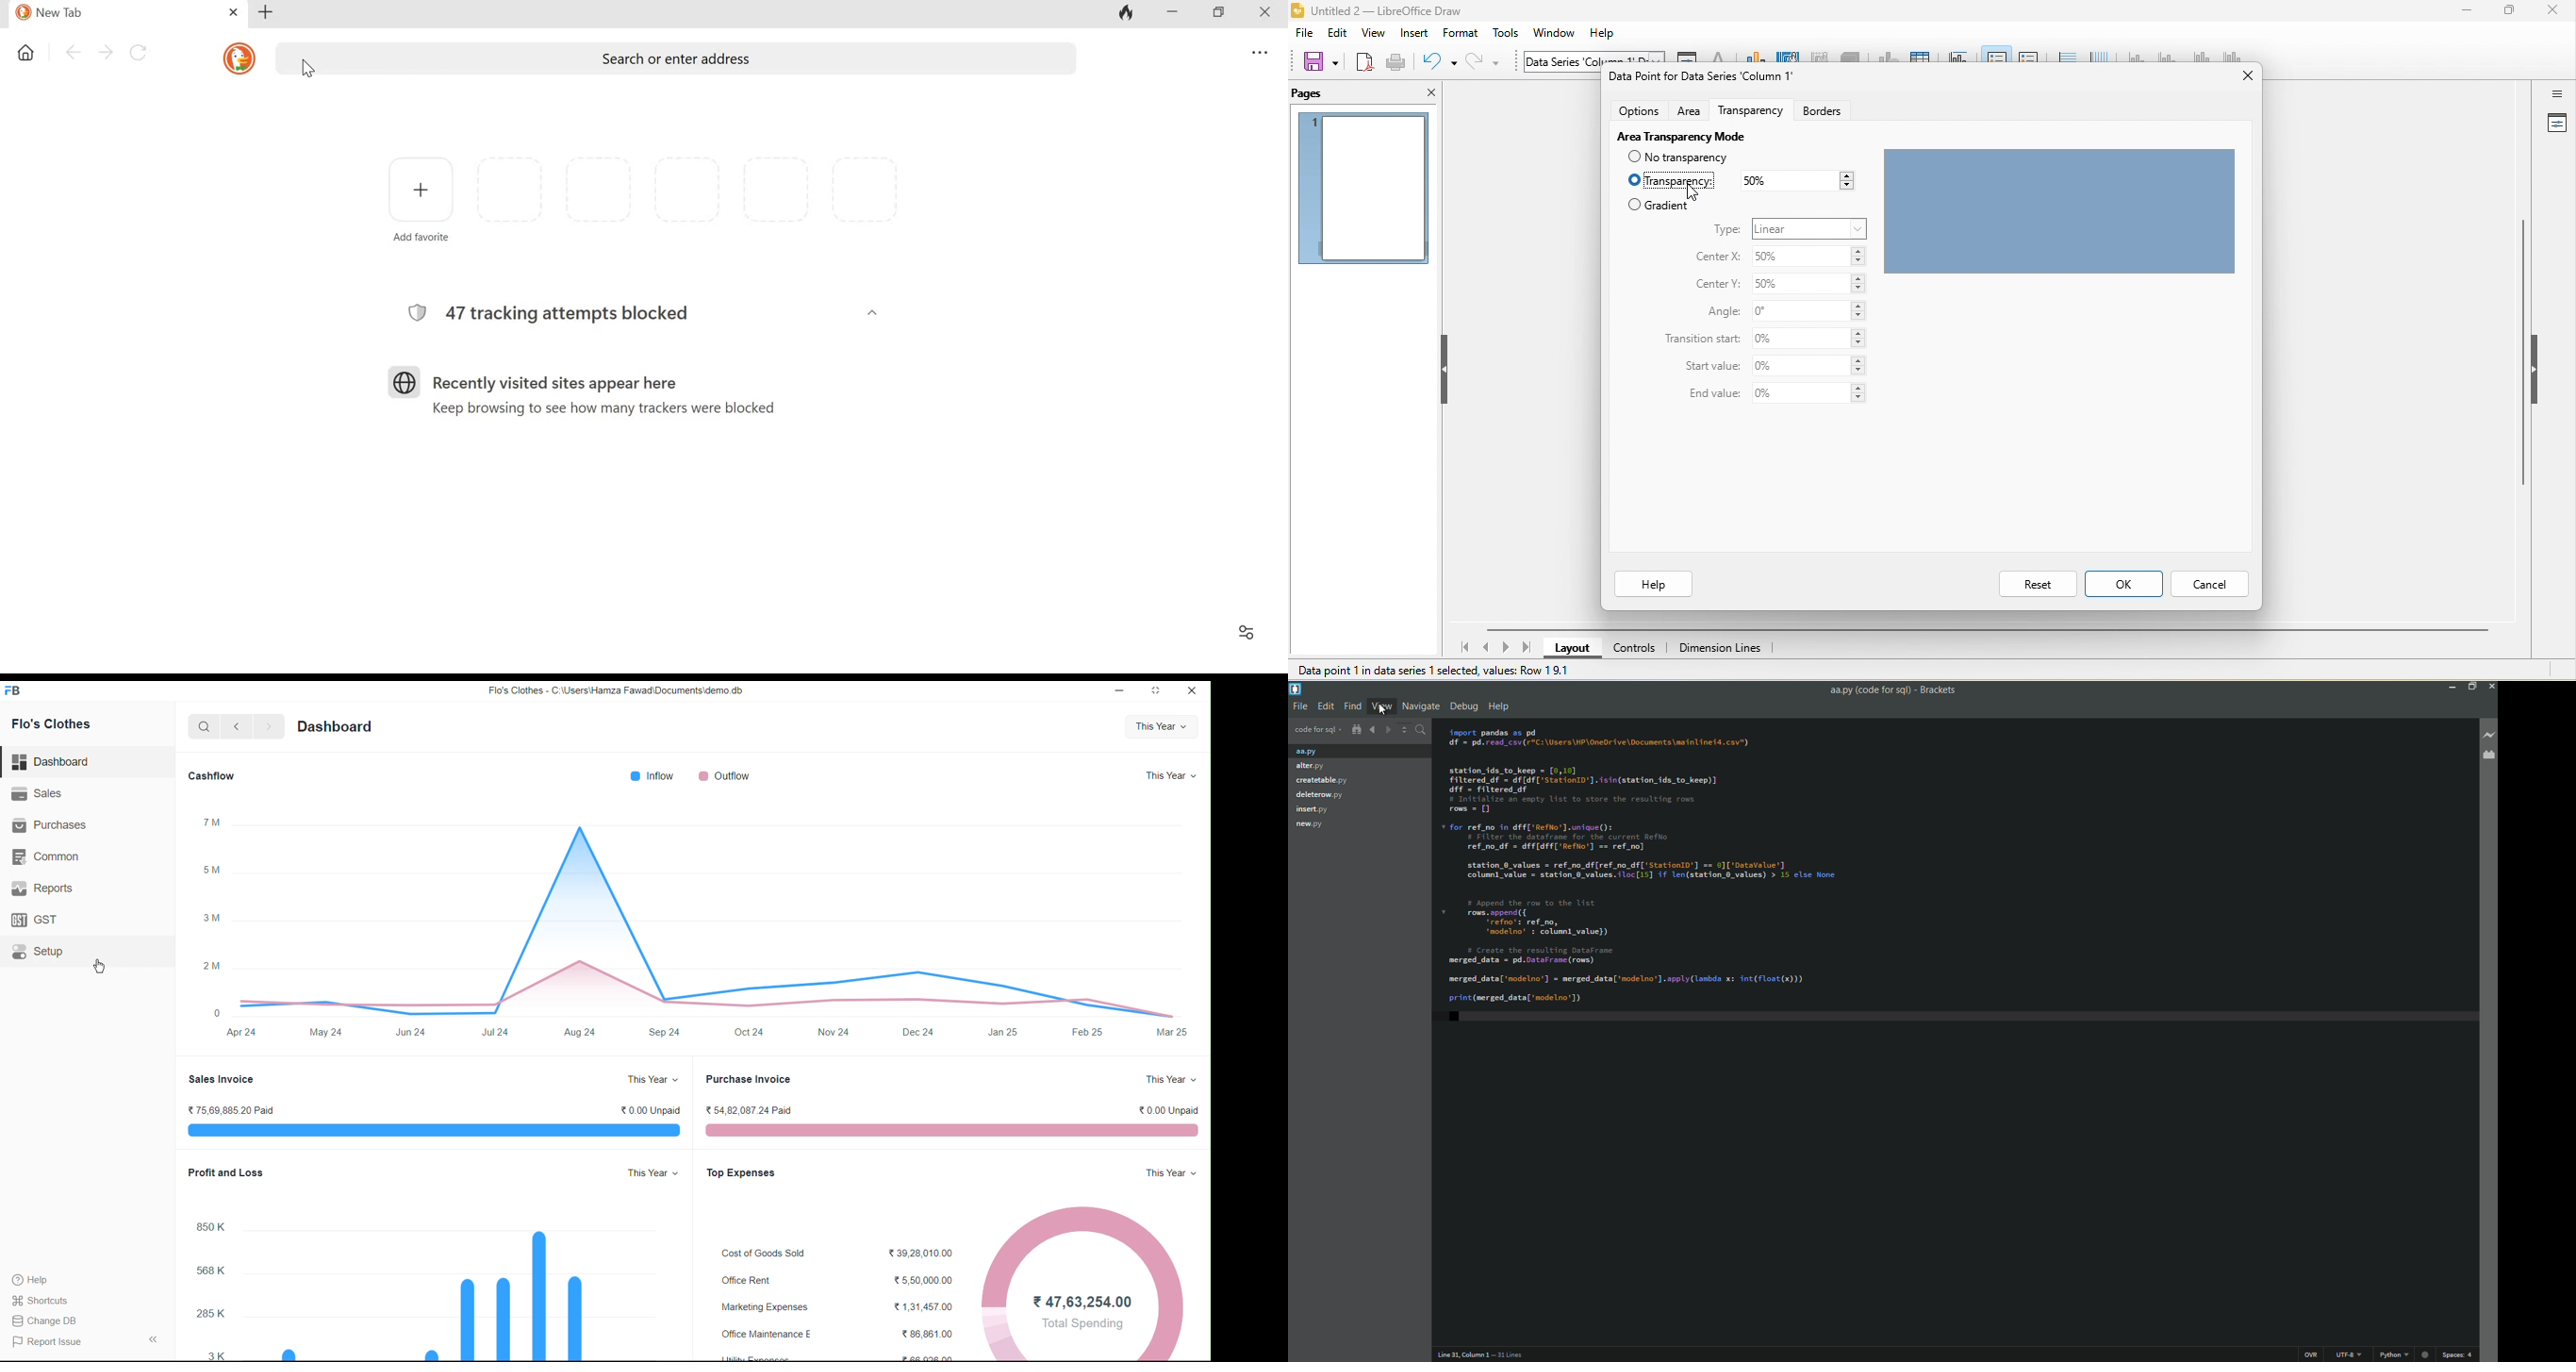 This screenshot has height=1372, width=2576. I want to click on 3D view, so click(1852, 56).